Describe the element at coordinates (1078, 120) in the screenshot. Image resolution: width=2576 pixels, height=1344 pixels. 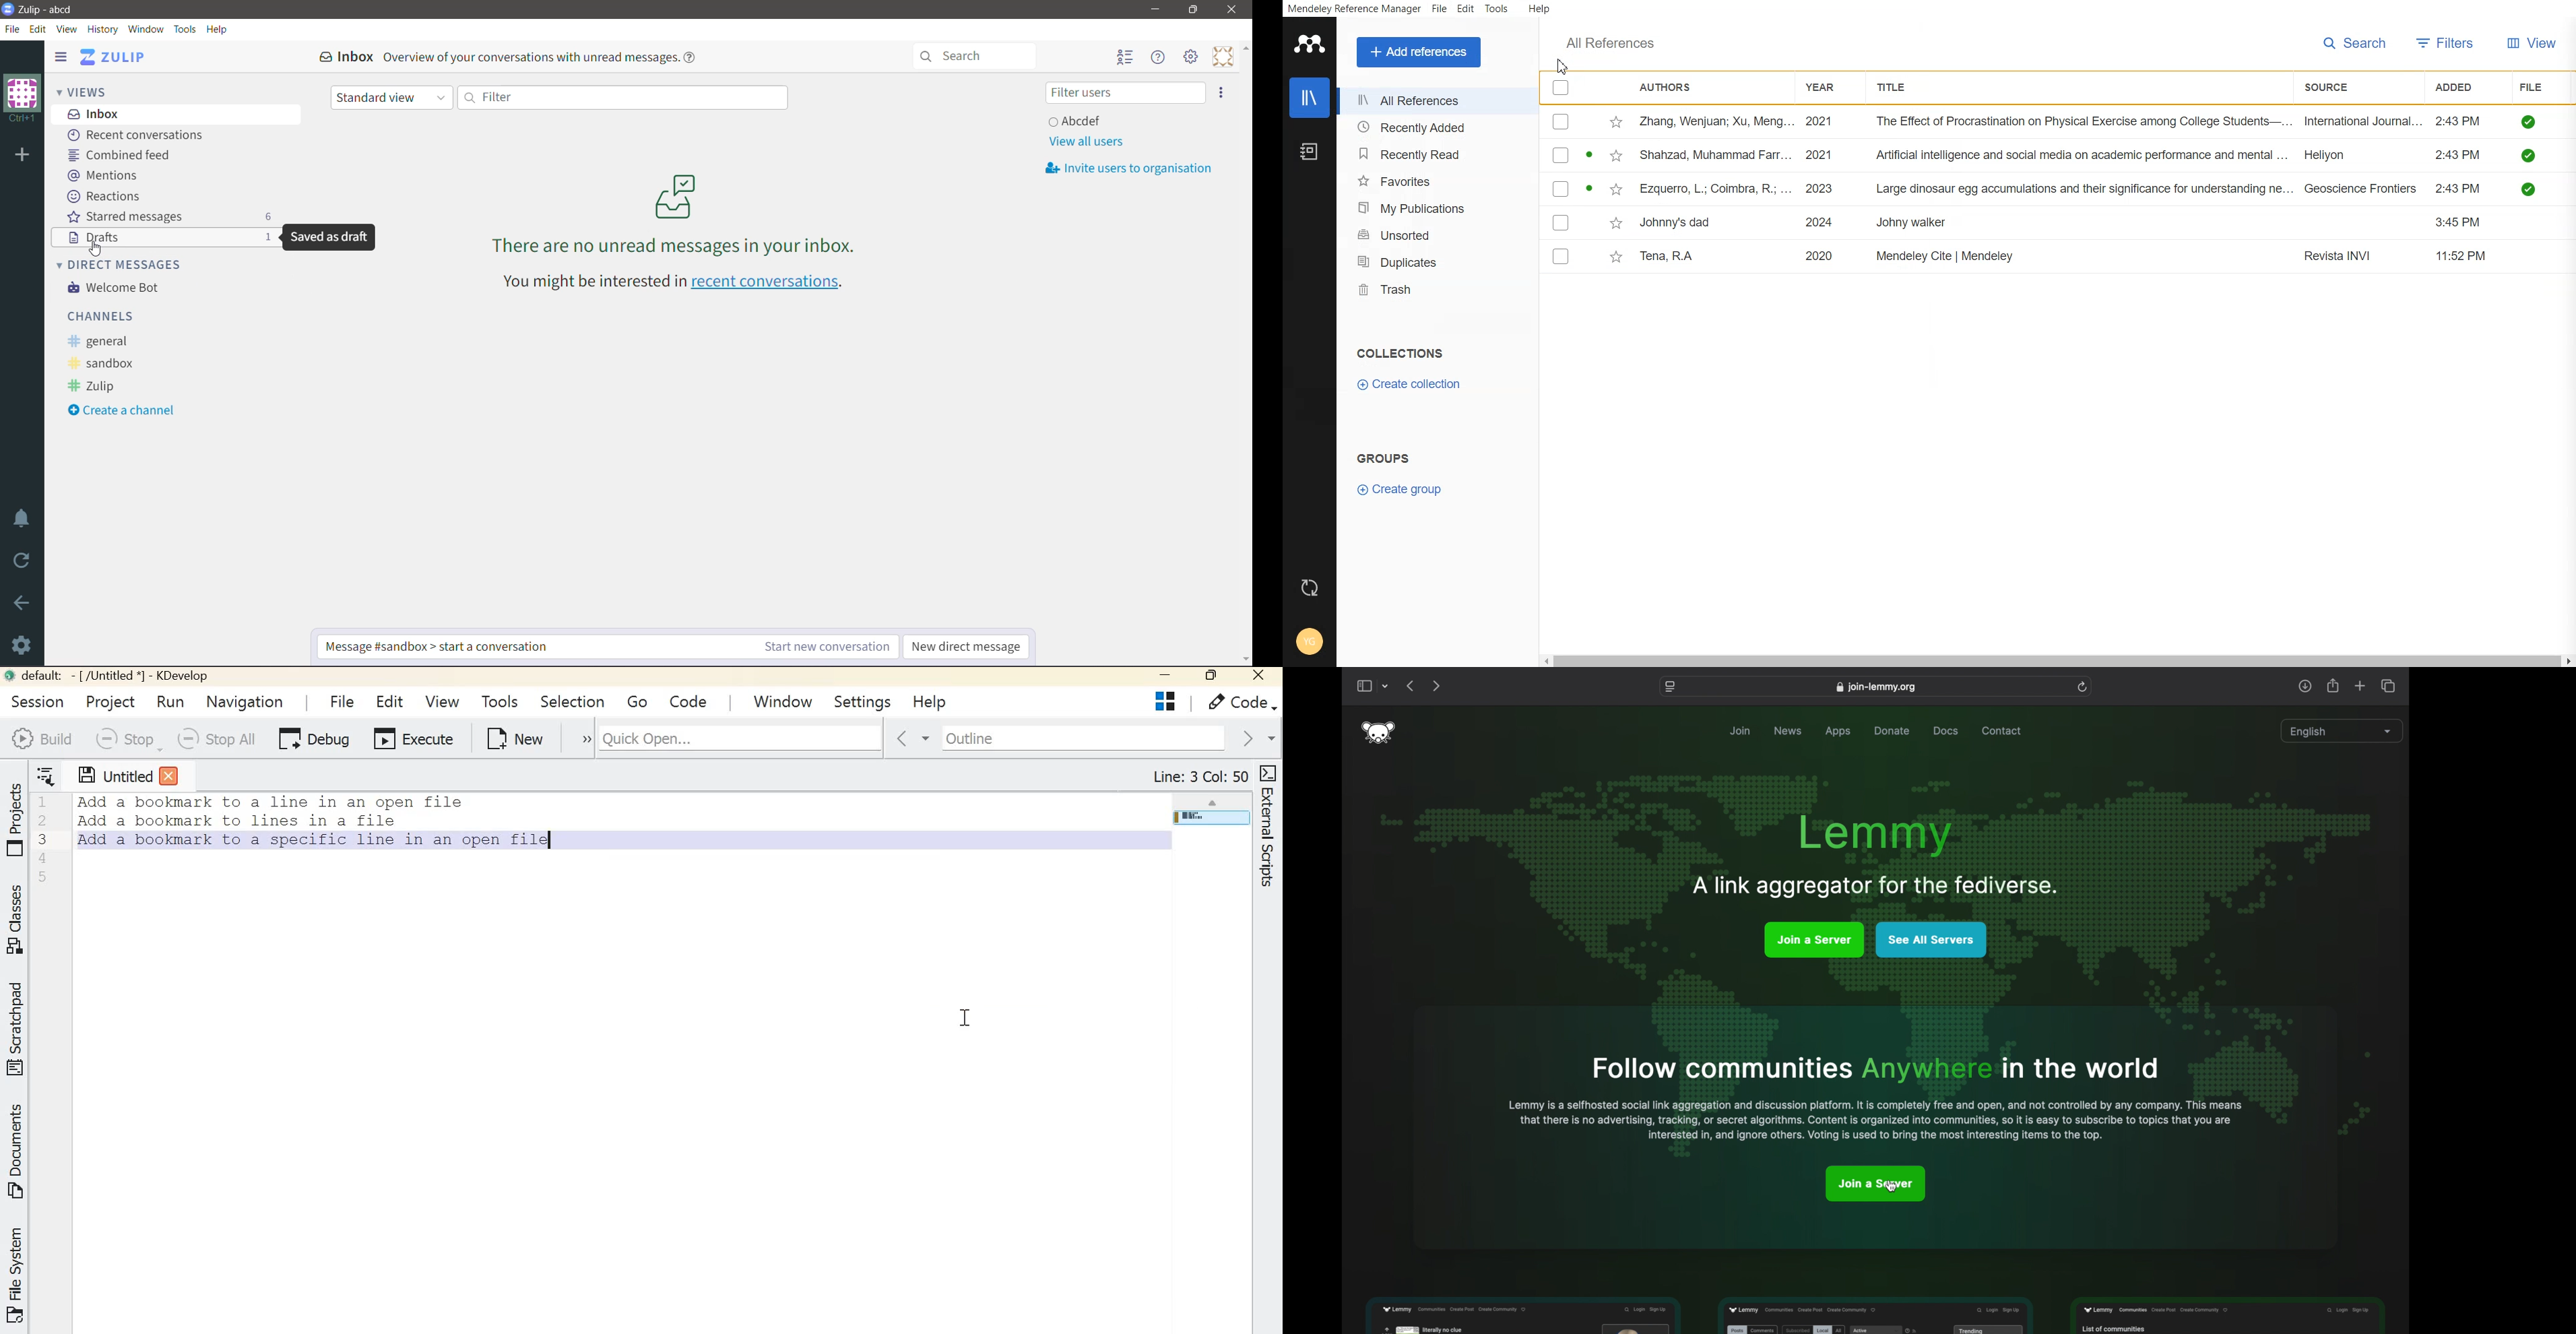
I see `User and Status` at that location.